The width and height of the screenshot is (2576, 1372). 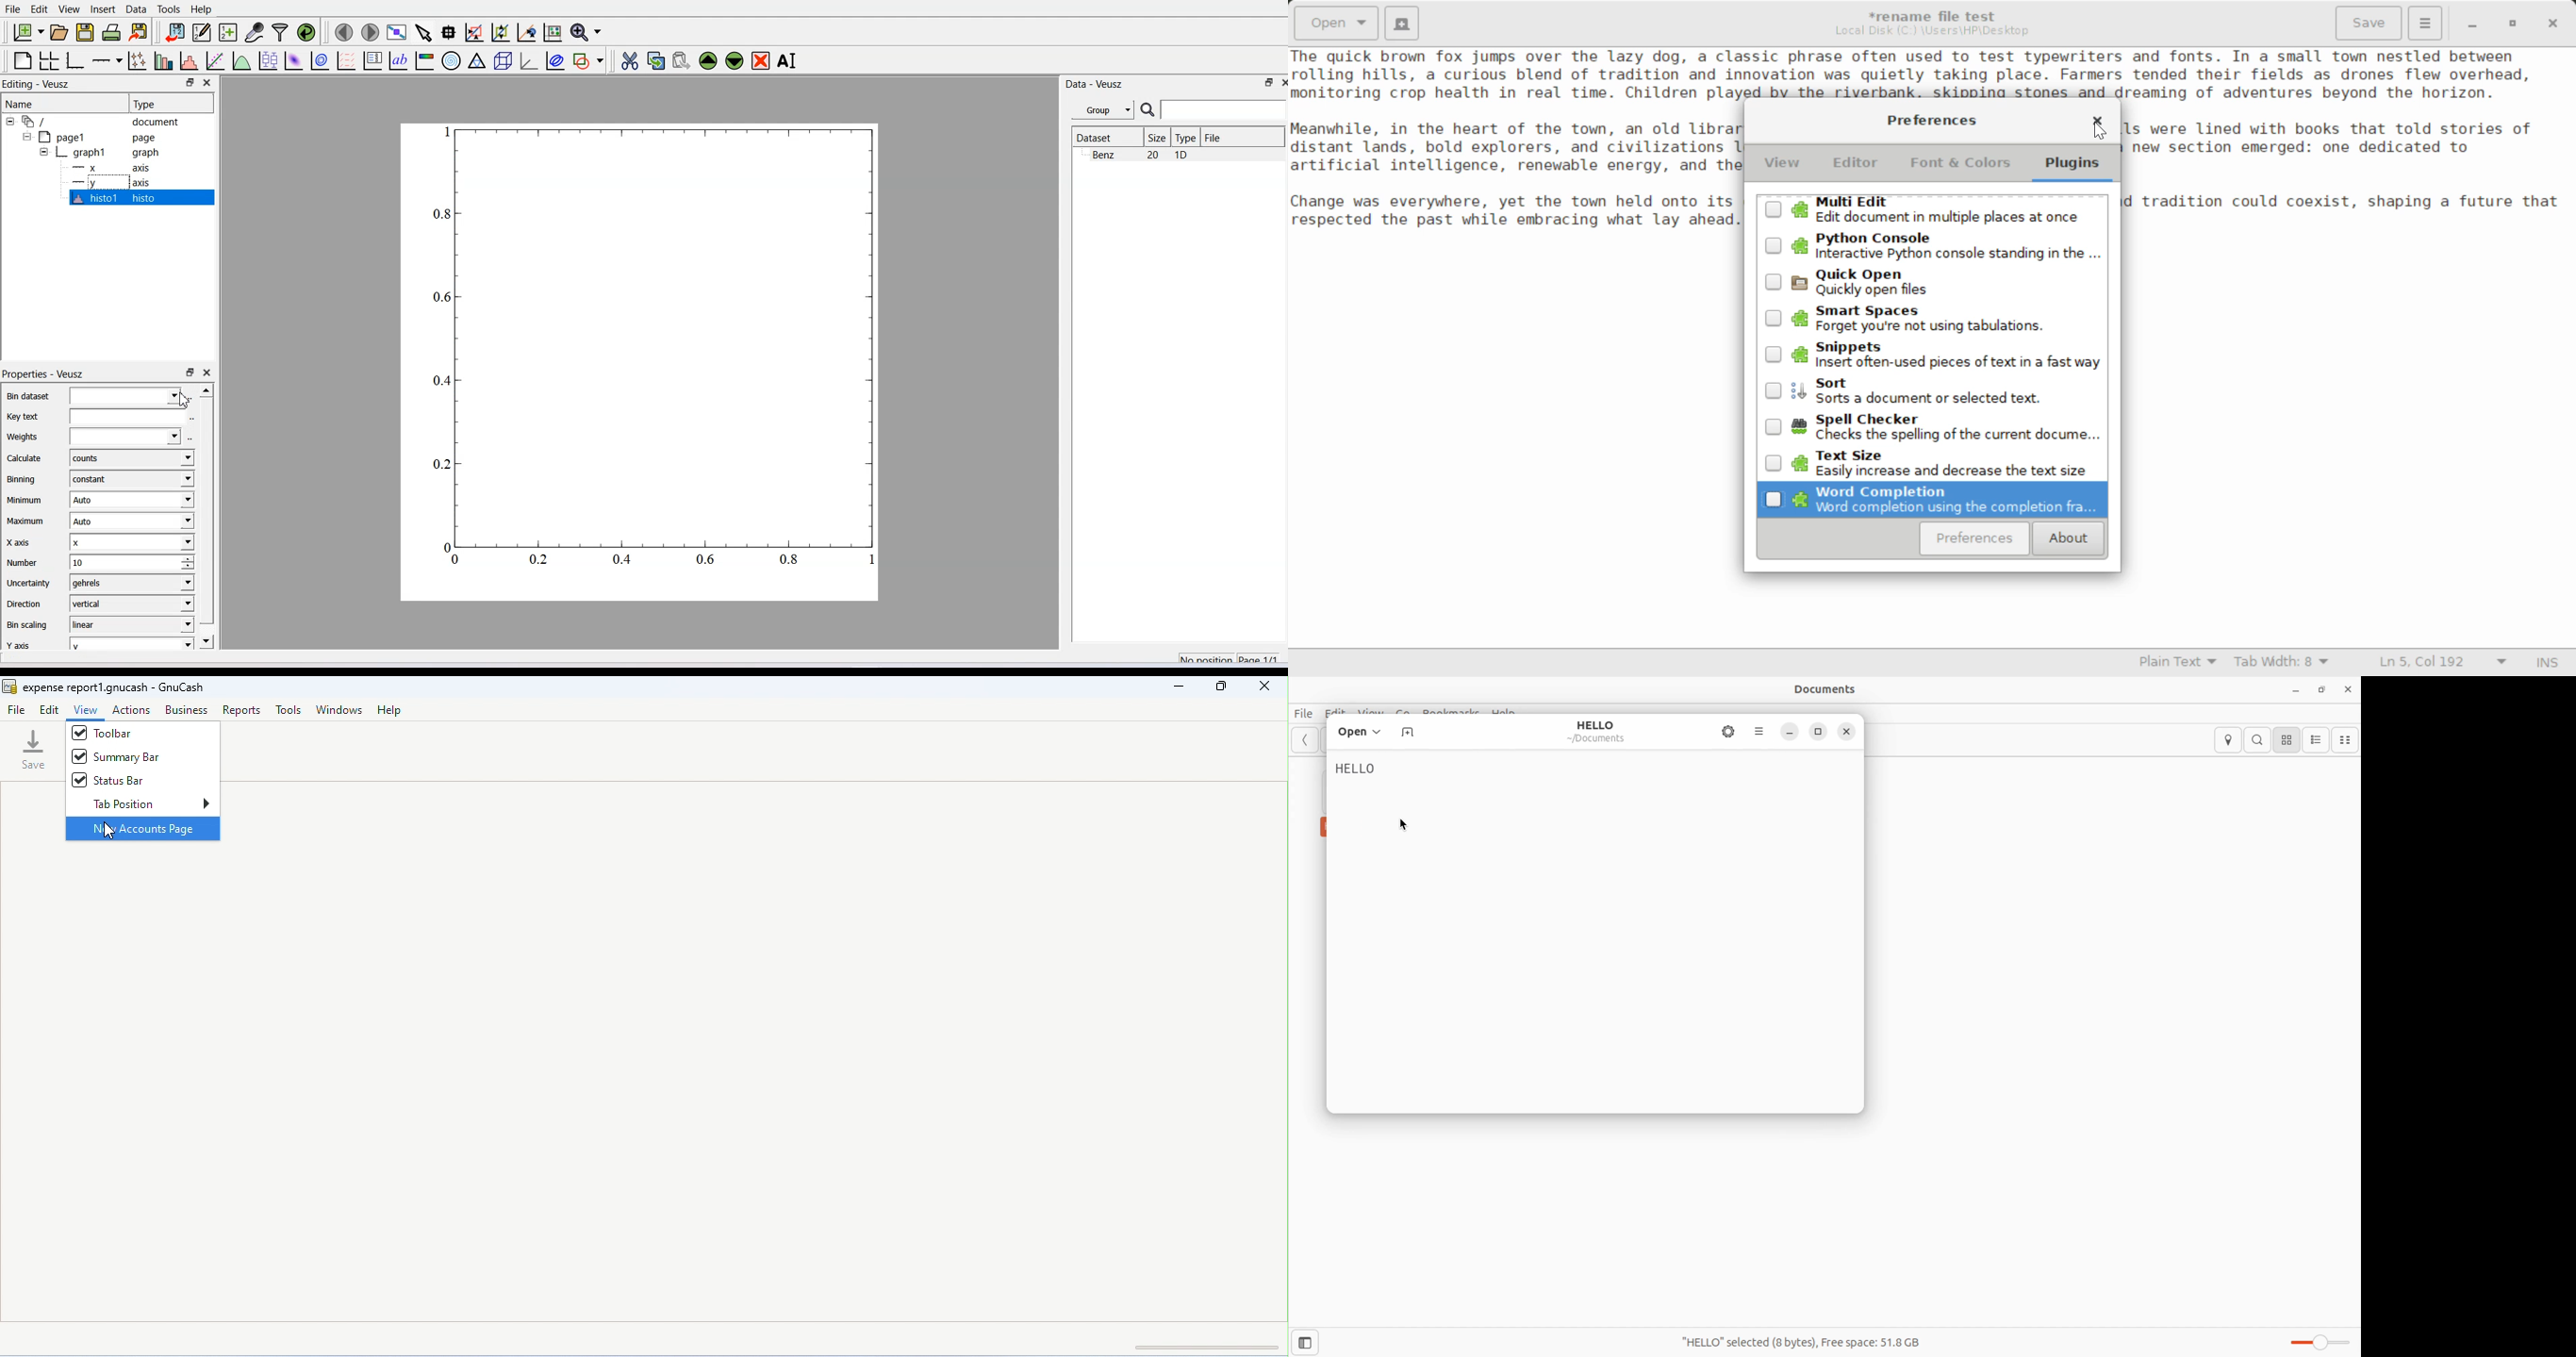 What do you see at coordinates (1932, 282) in the screenshot?
I see `Quickly Open Plugin Button Unselected` at bounding box center [1932, 282].